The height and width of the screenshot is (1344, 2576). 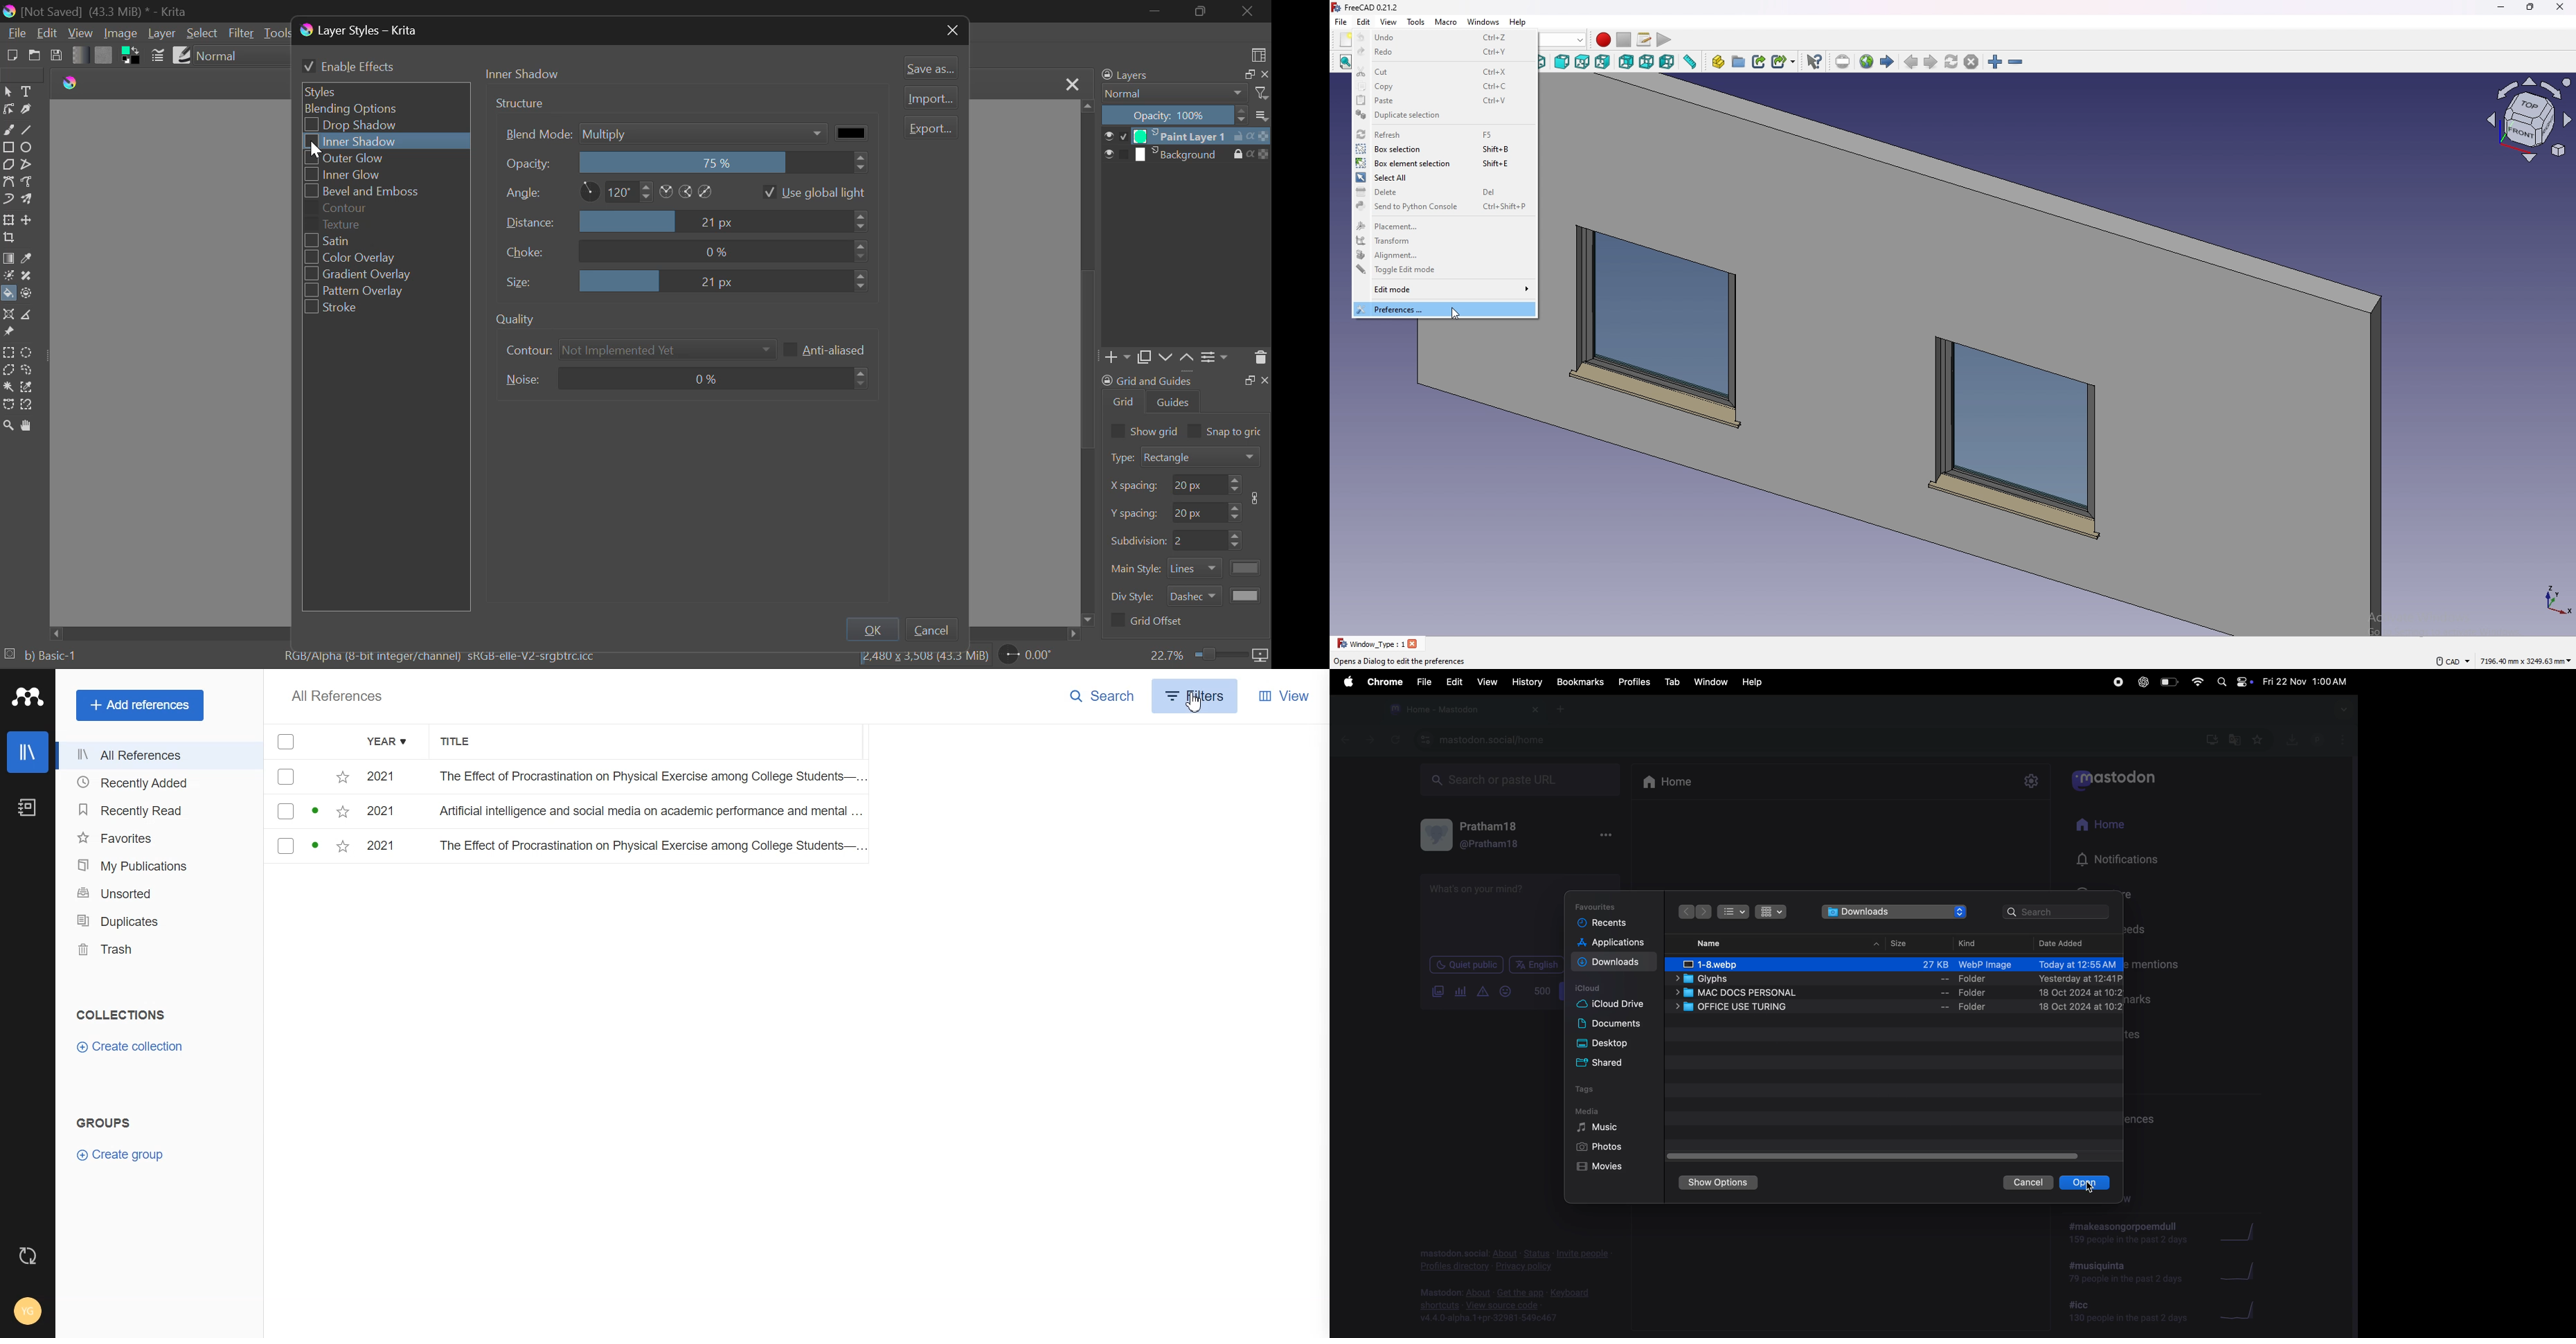 I want to click on Anti-aliased, so click(x=827, y=346).